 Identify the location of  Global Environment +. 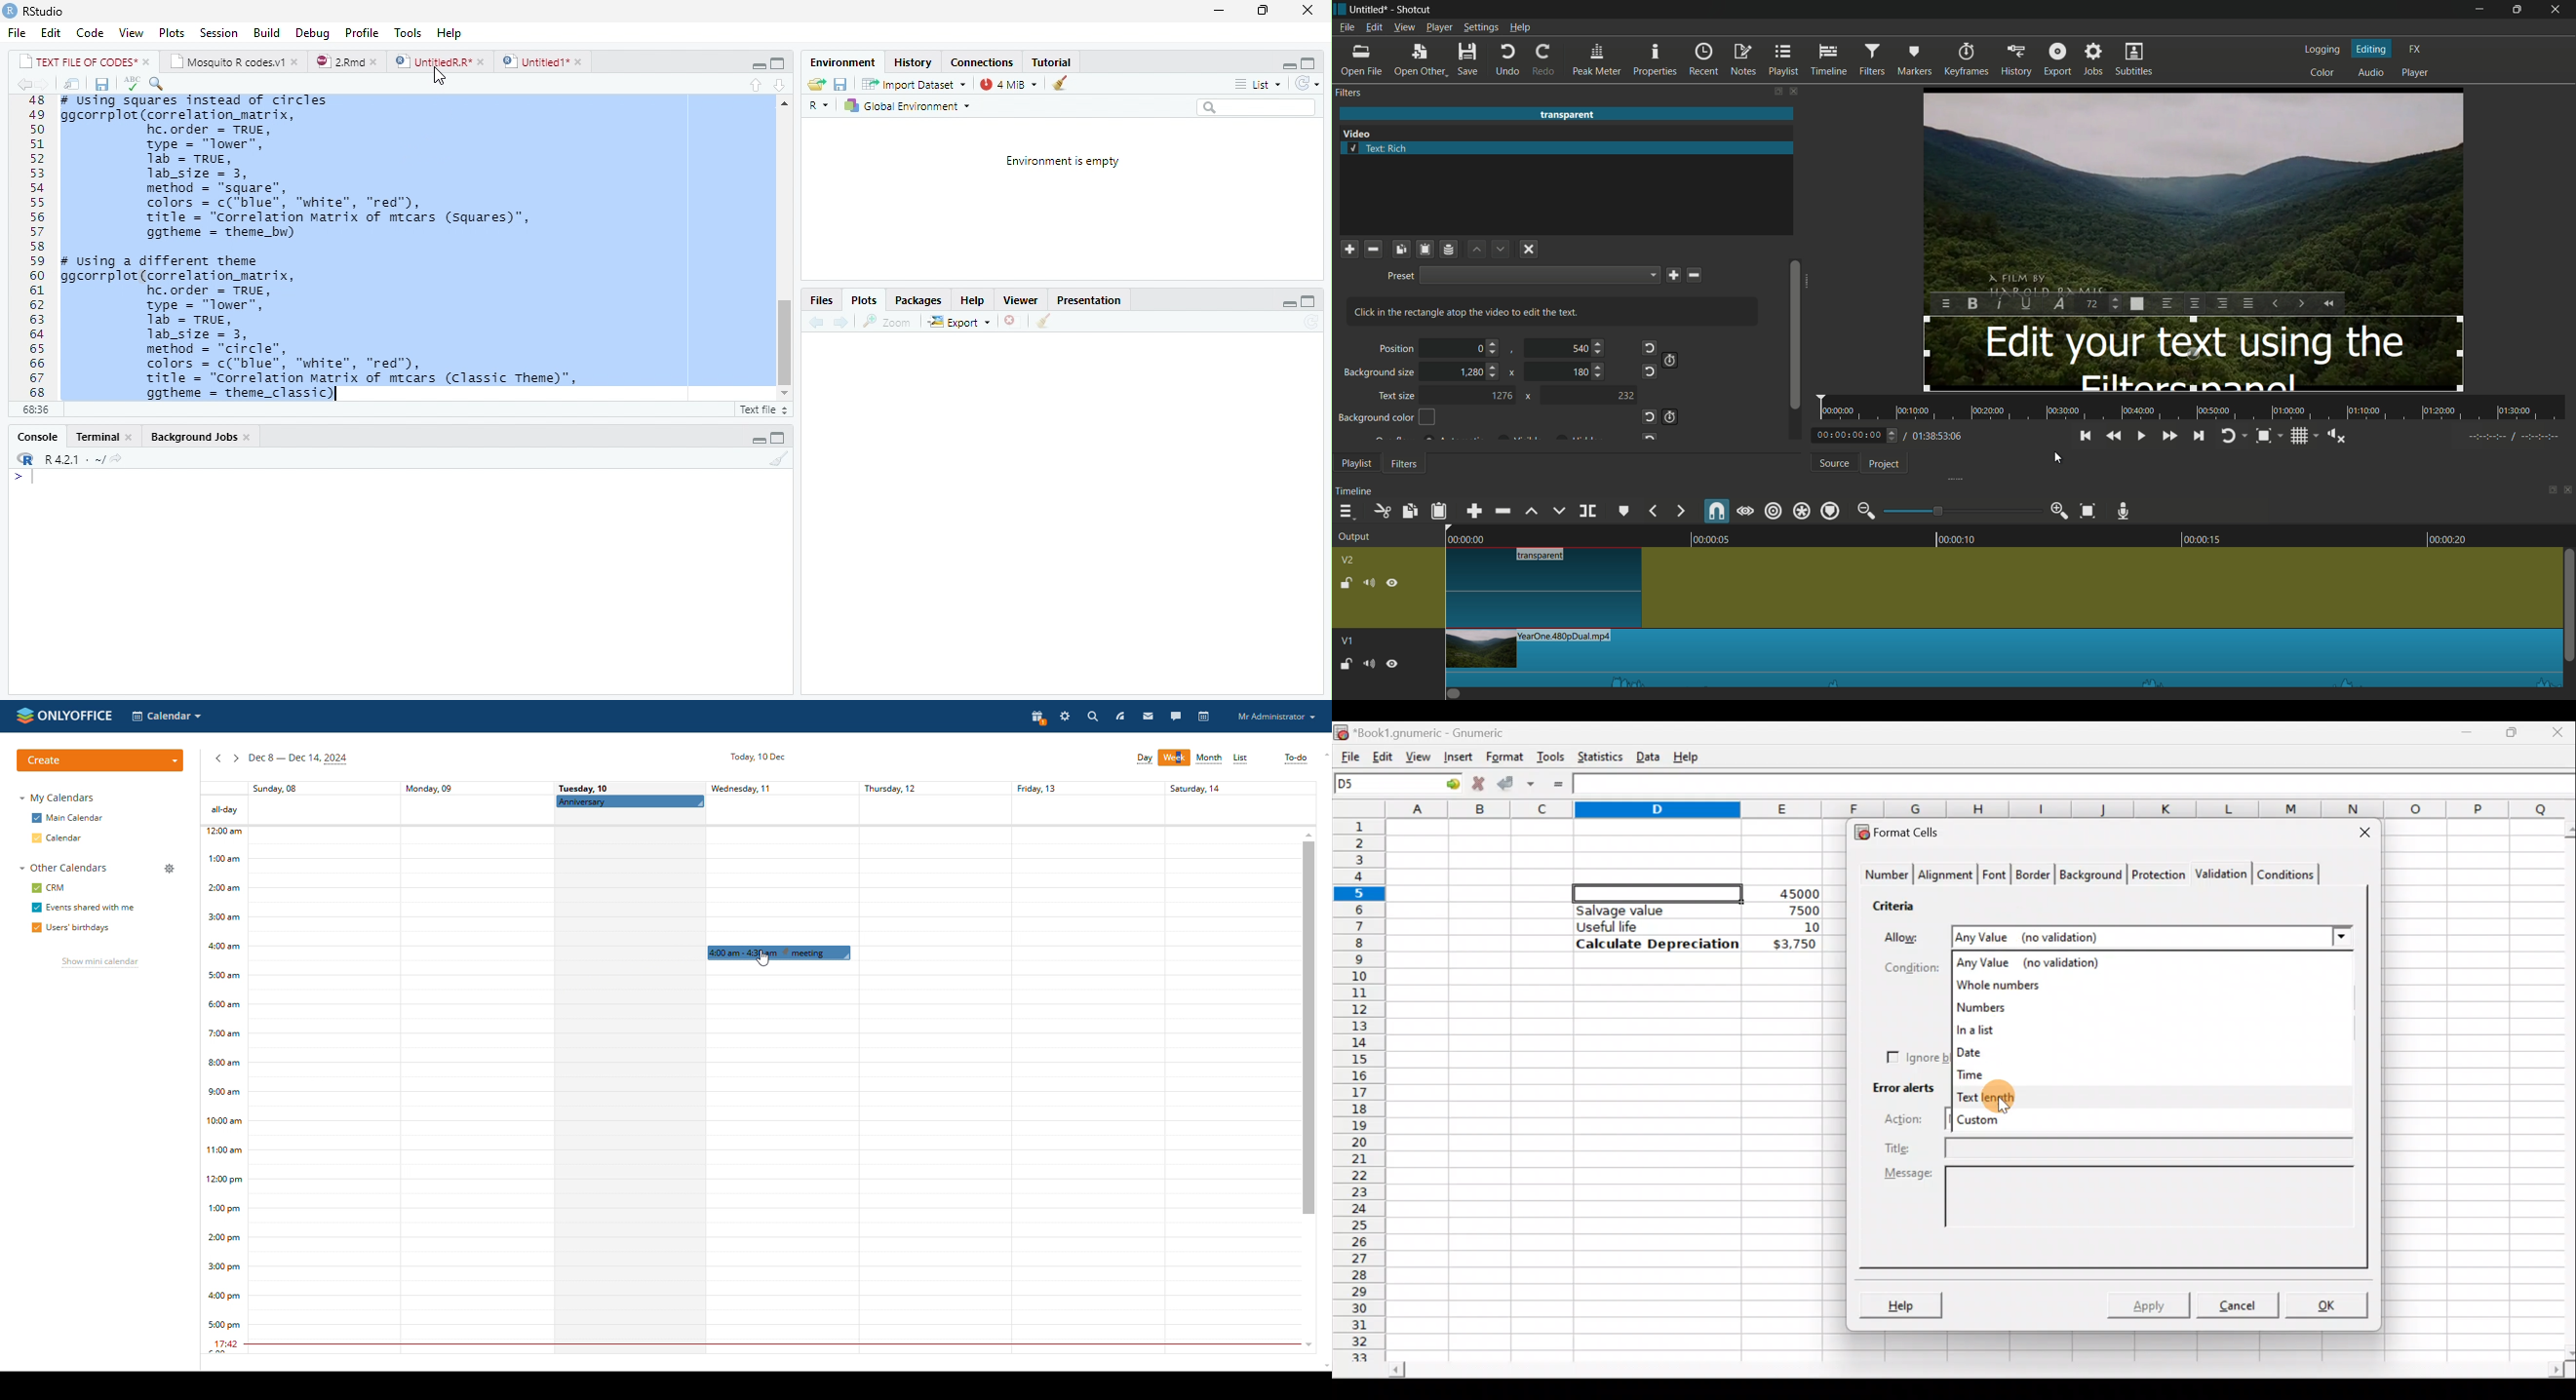
(914, 106).